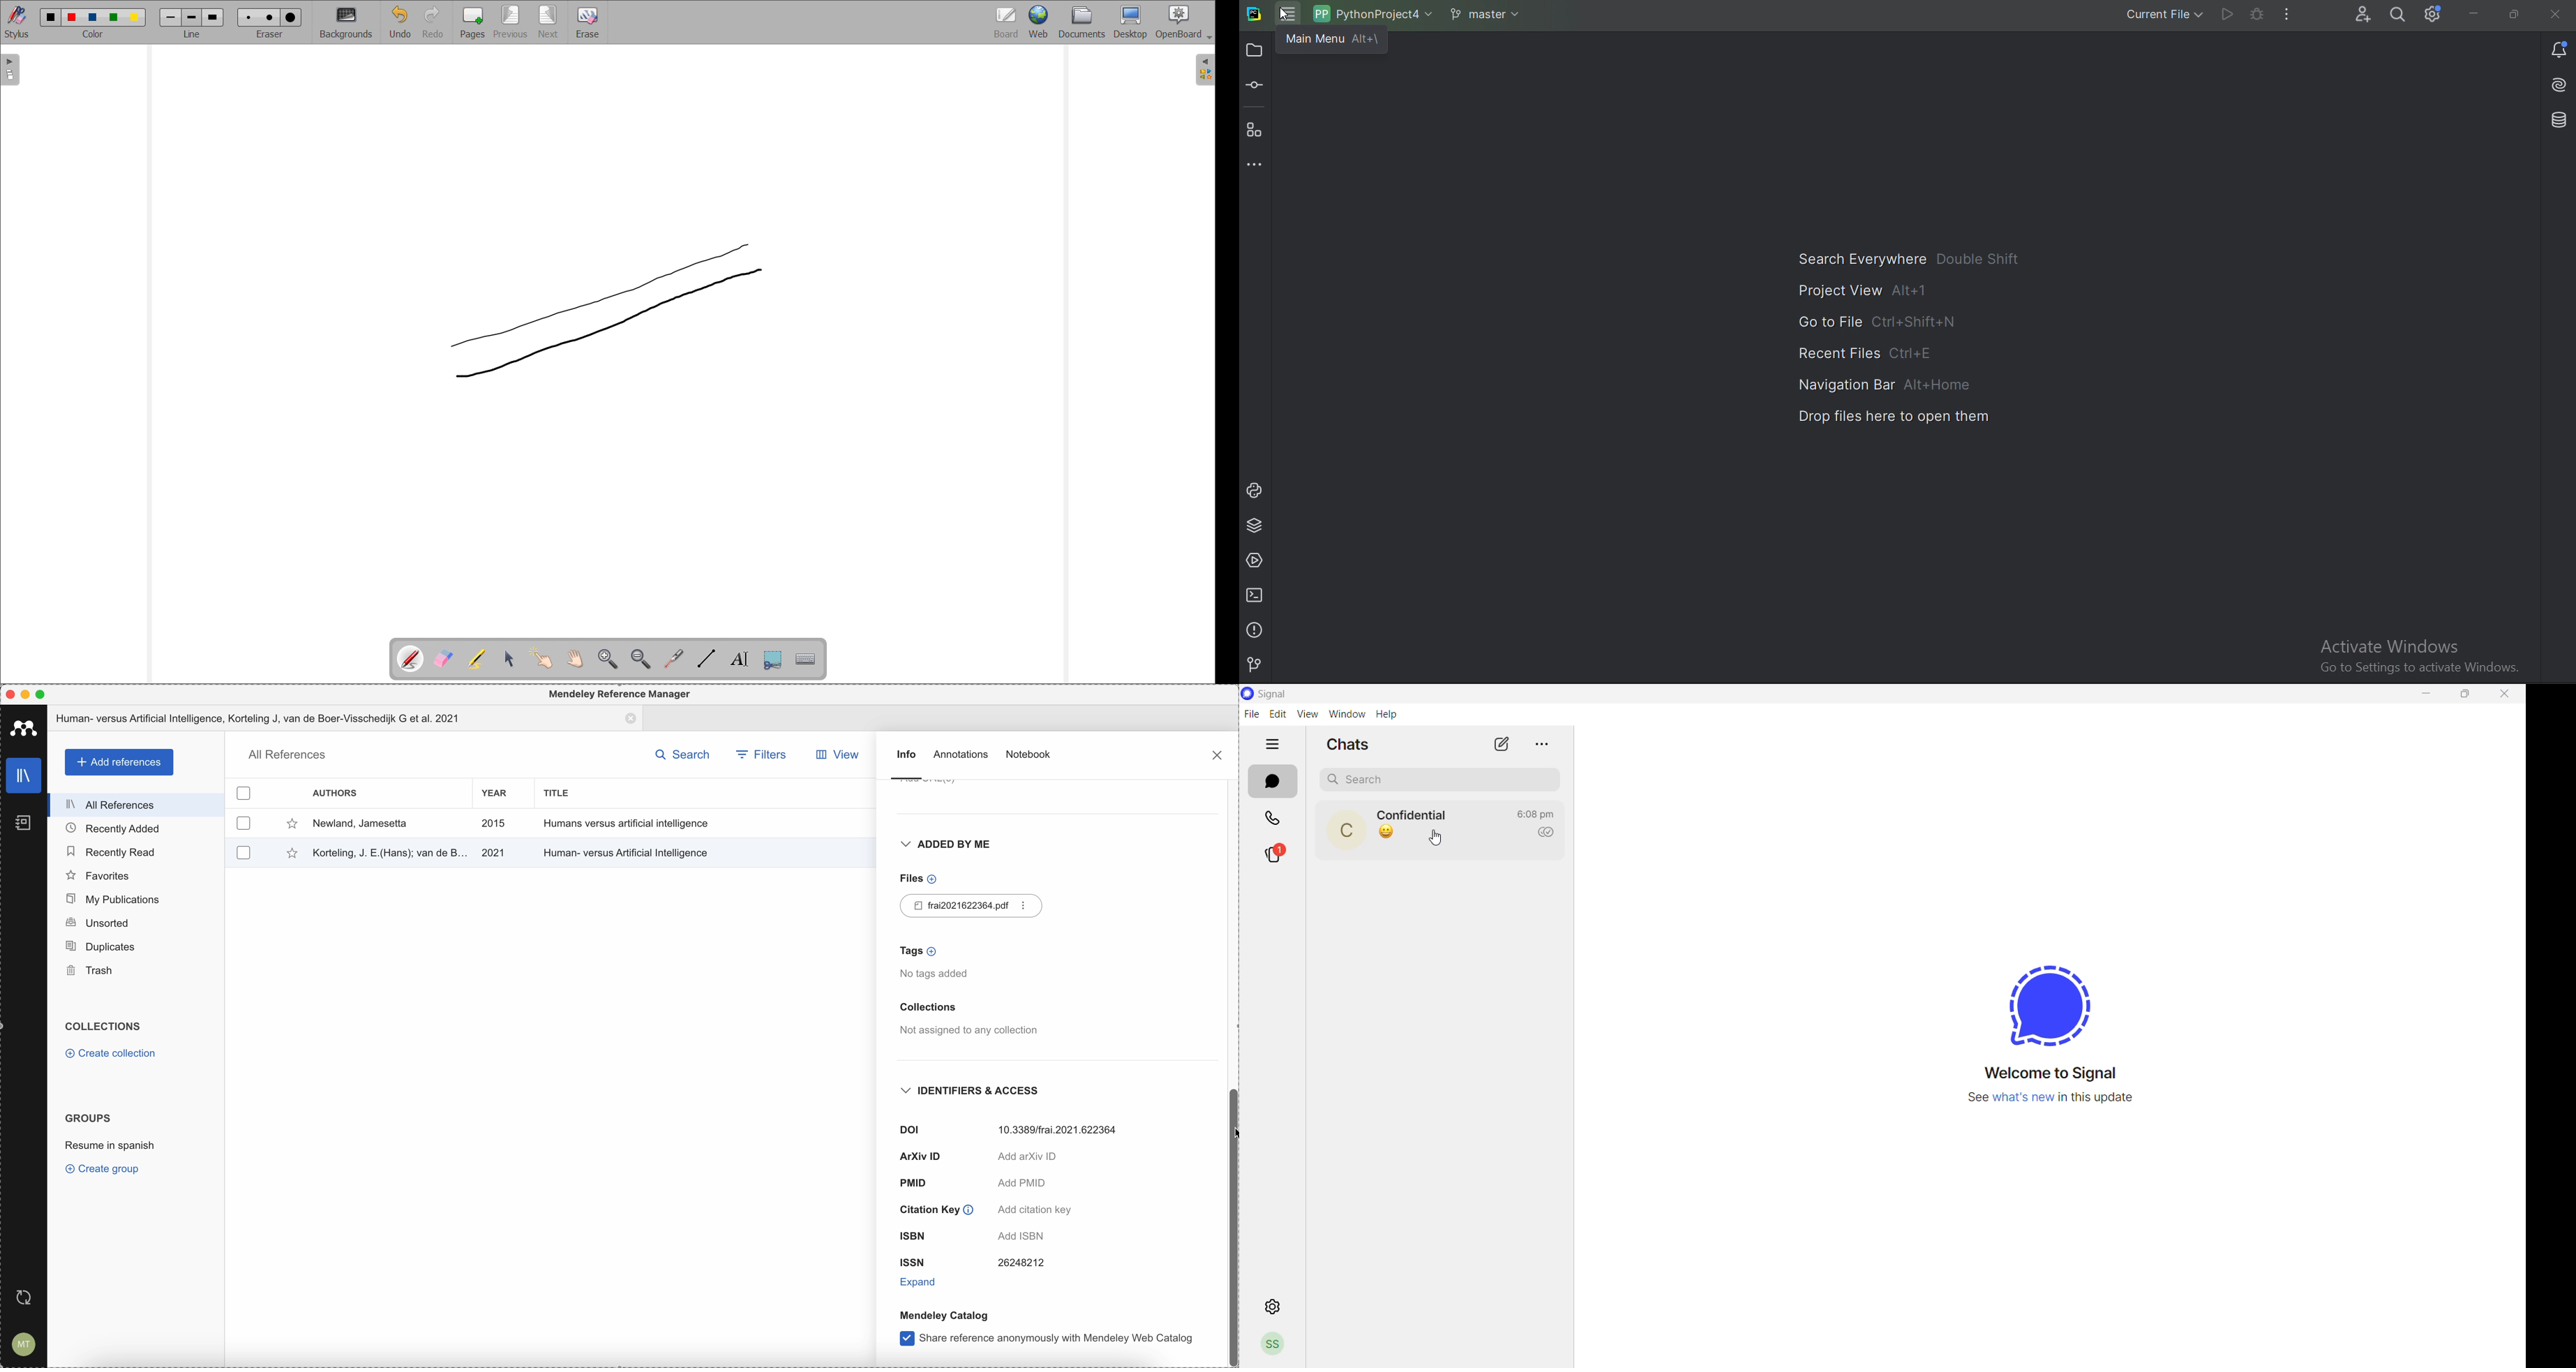 This screenshot has height=1372, width=2576. Describe the element at coordinates (27, 694) in the screenshot. I see `minimize Mendeley` at that location.